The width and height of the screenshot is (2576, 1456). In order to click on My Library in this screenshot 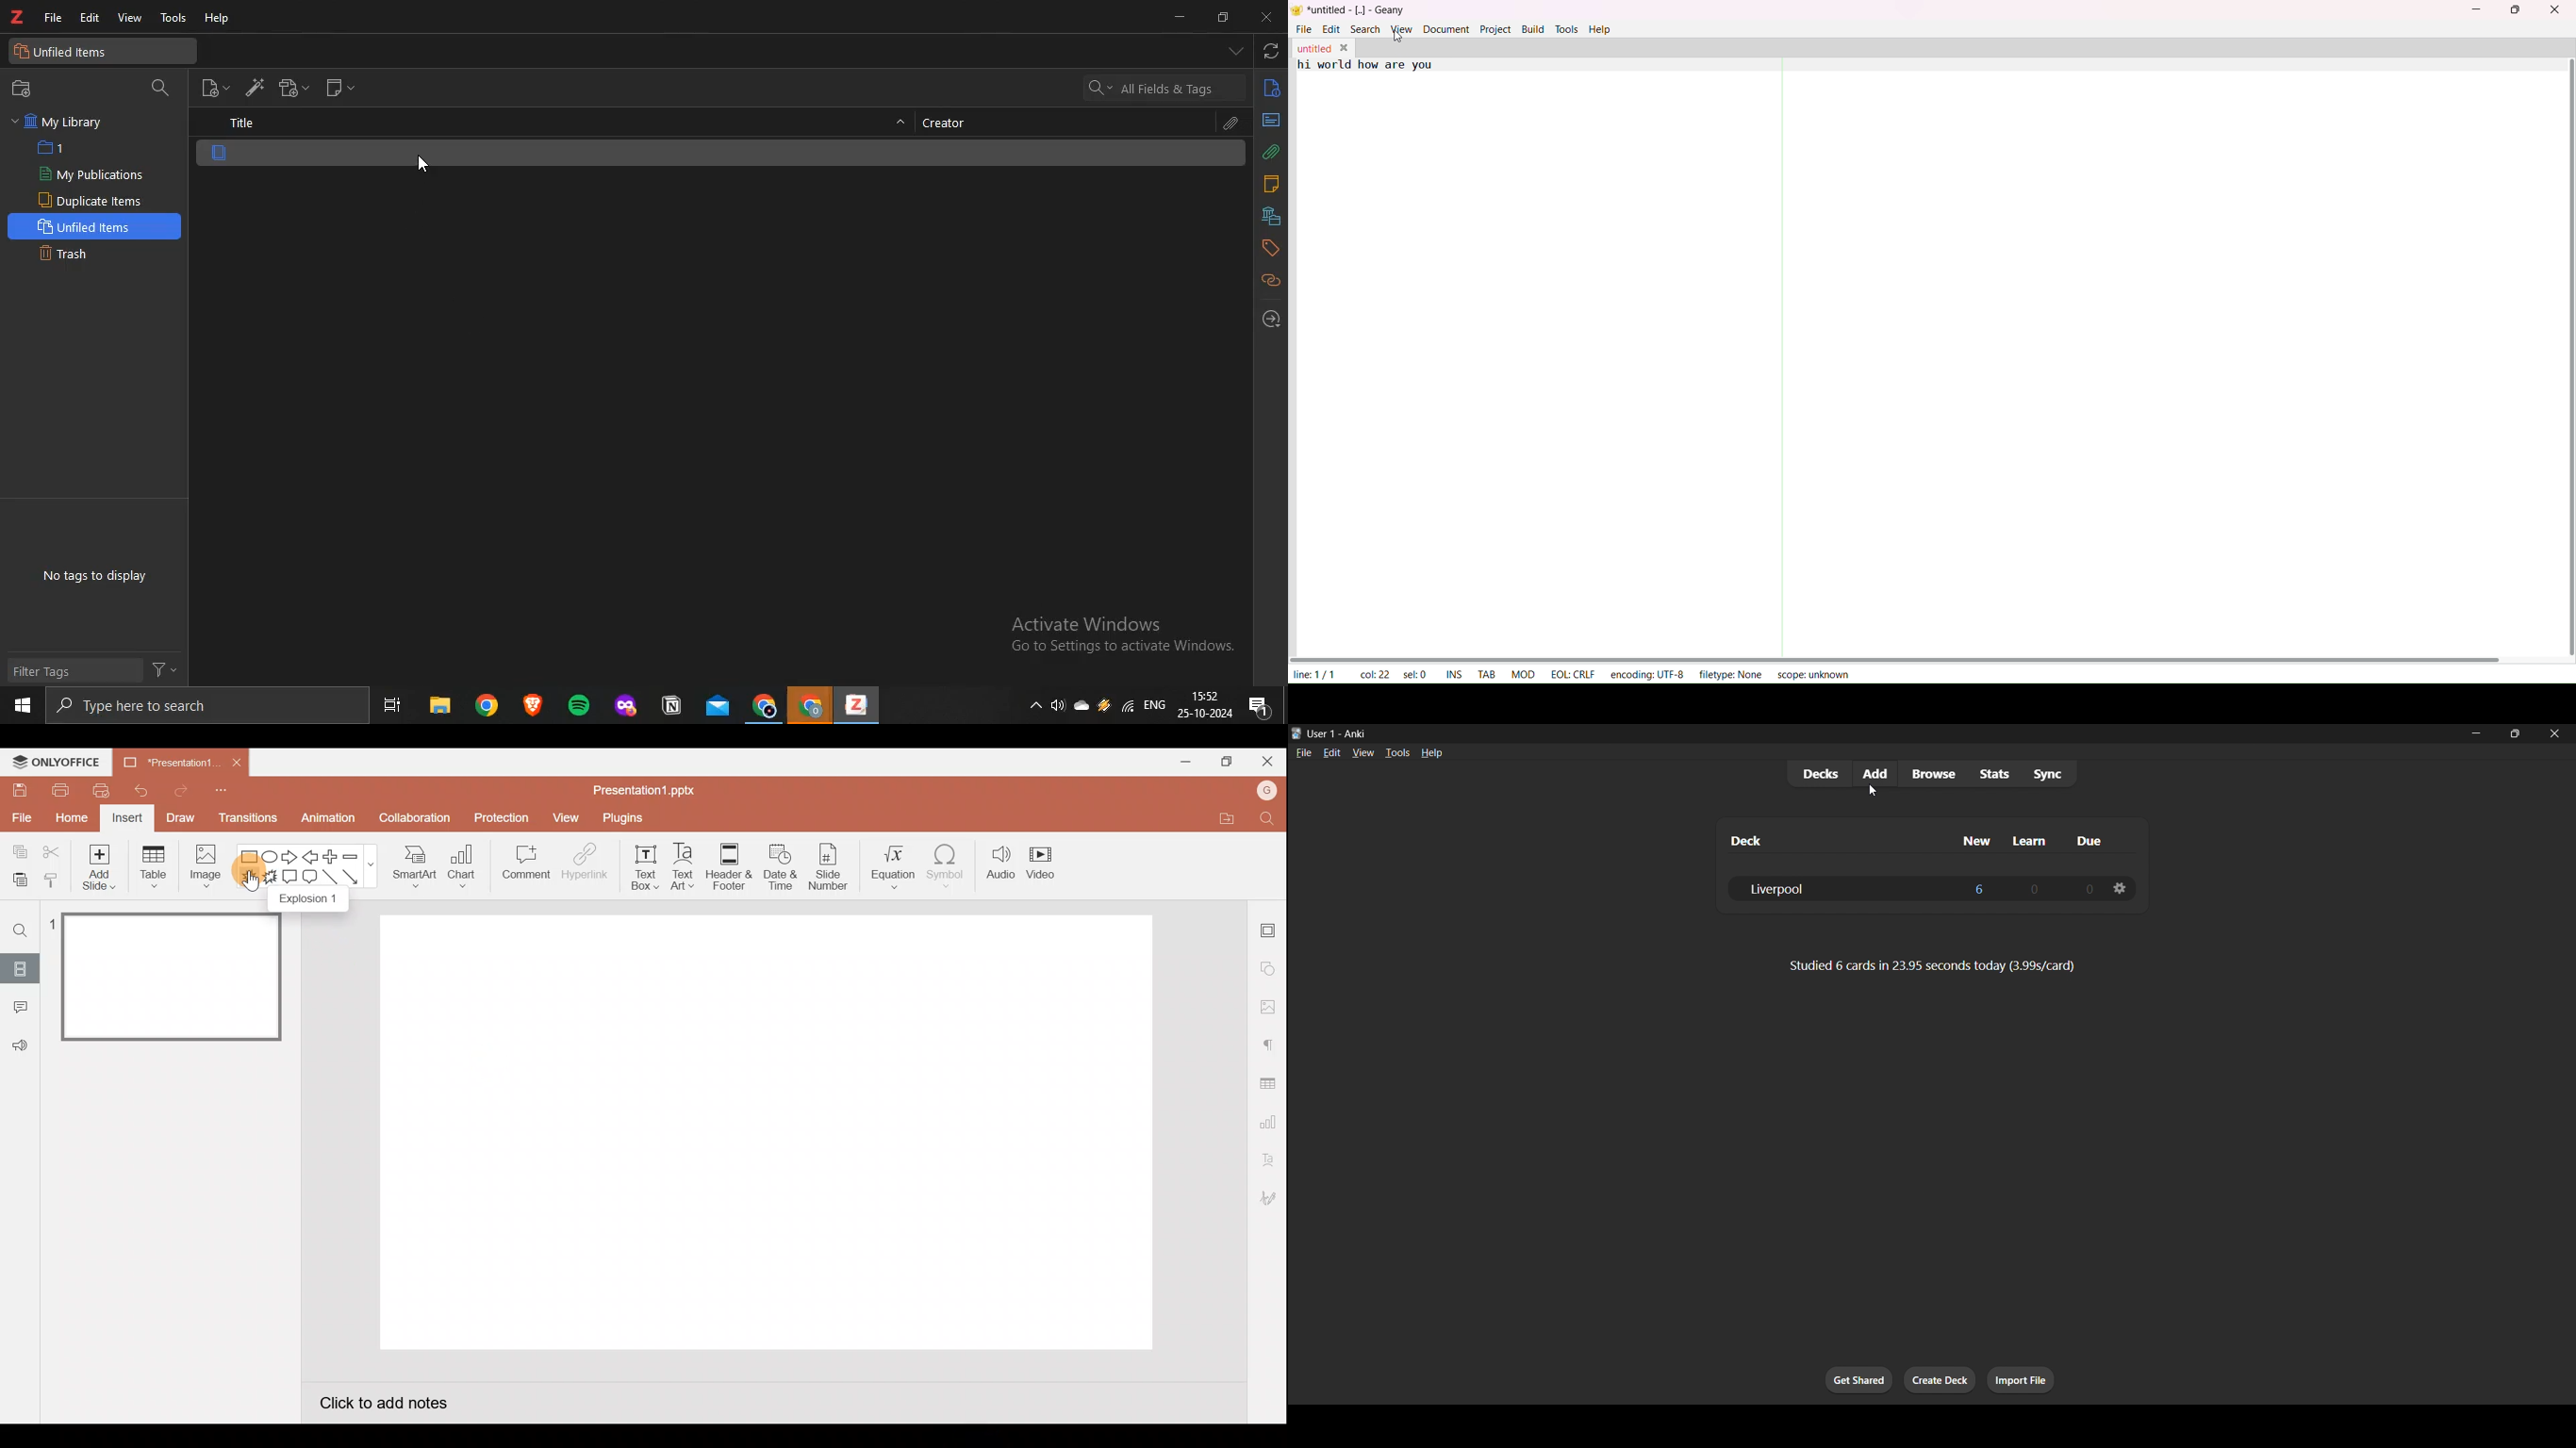, I will do `click(60, 122)`.